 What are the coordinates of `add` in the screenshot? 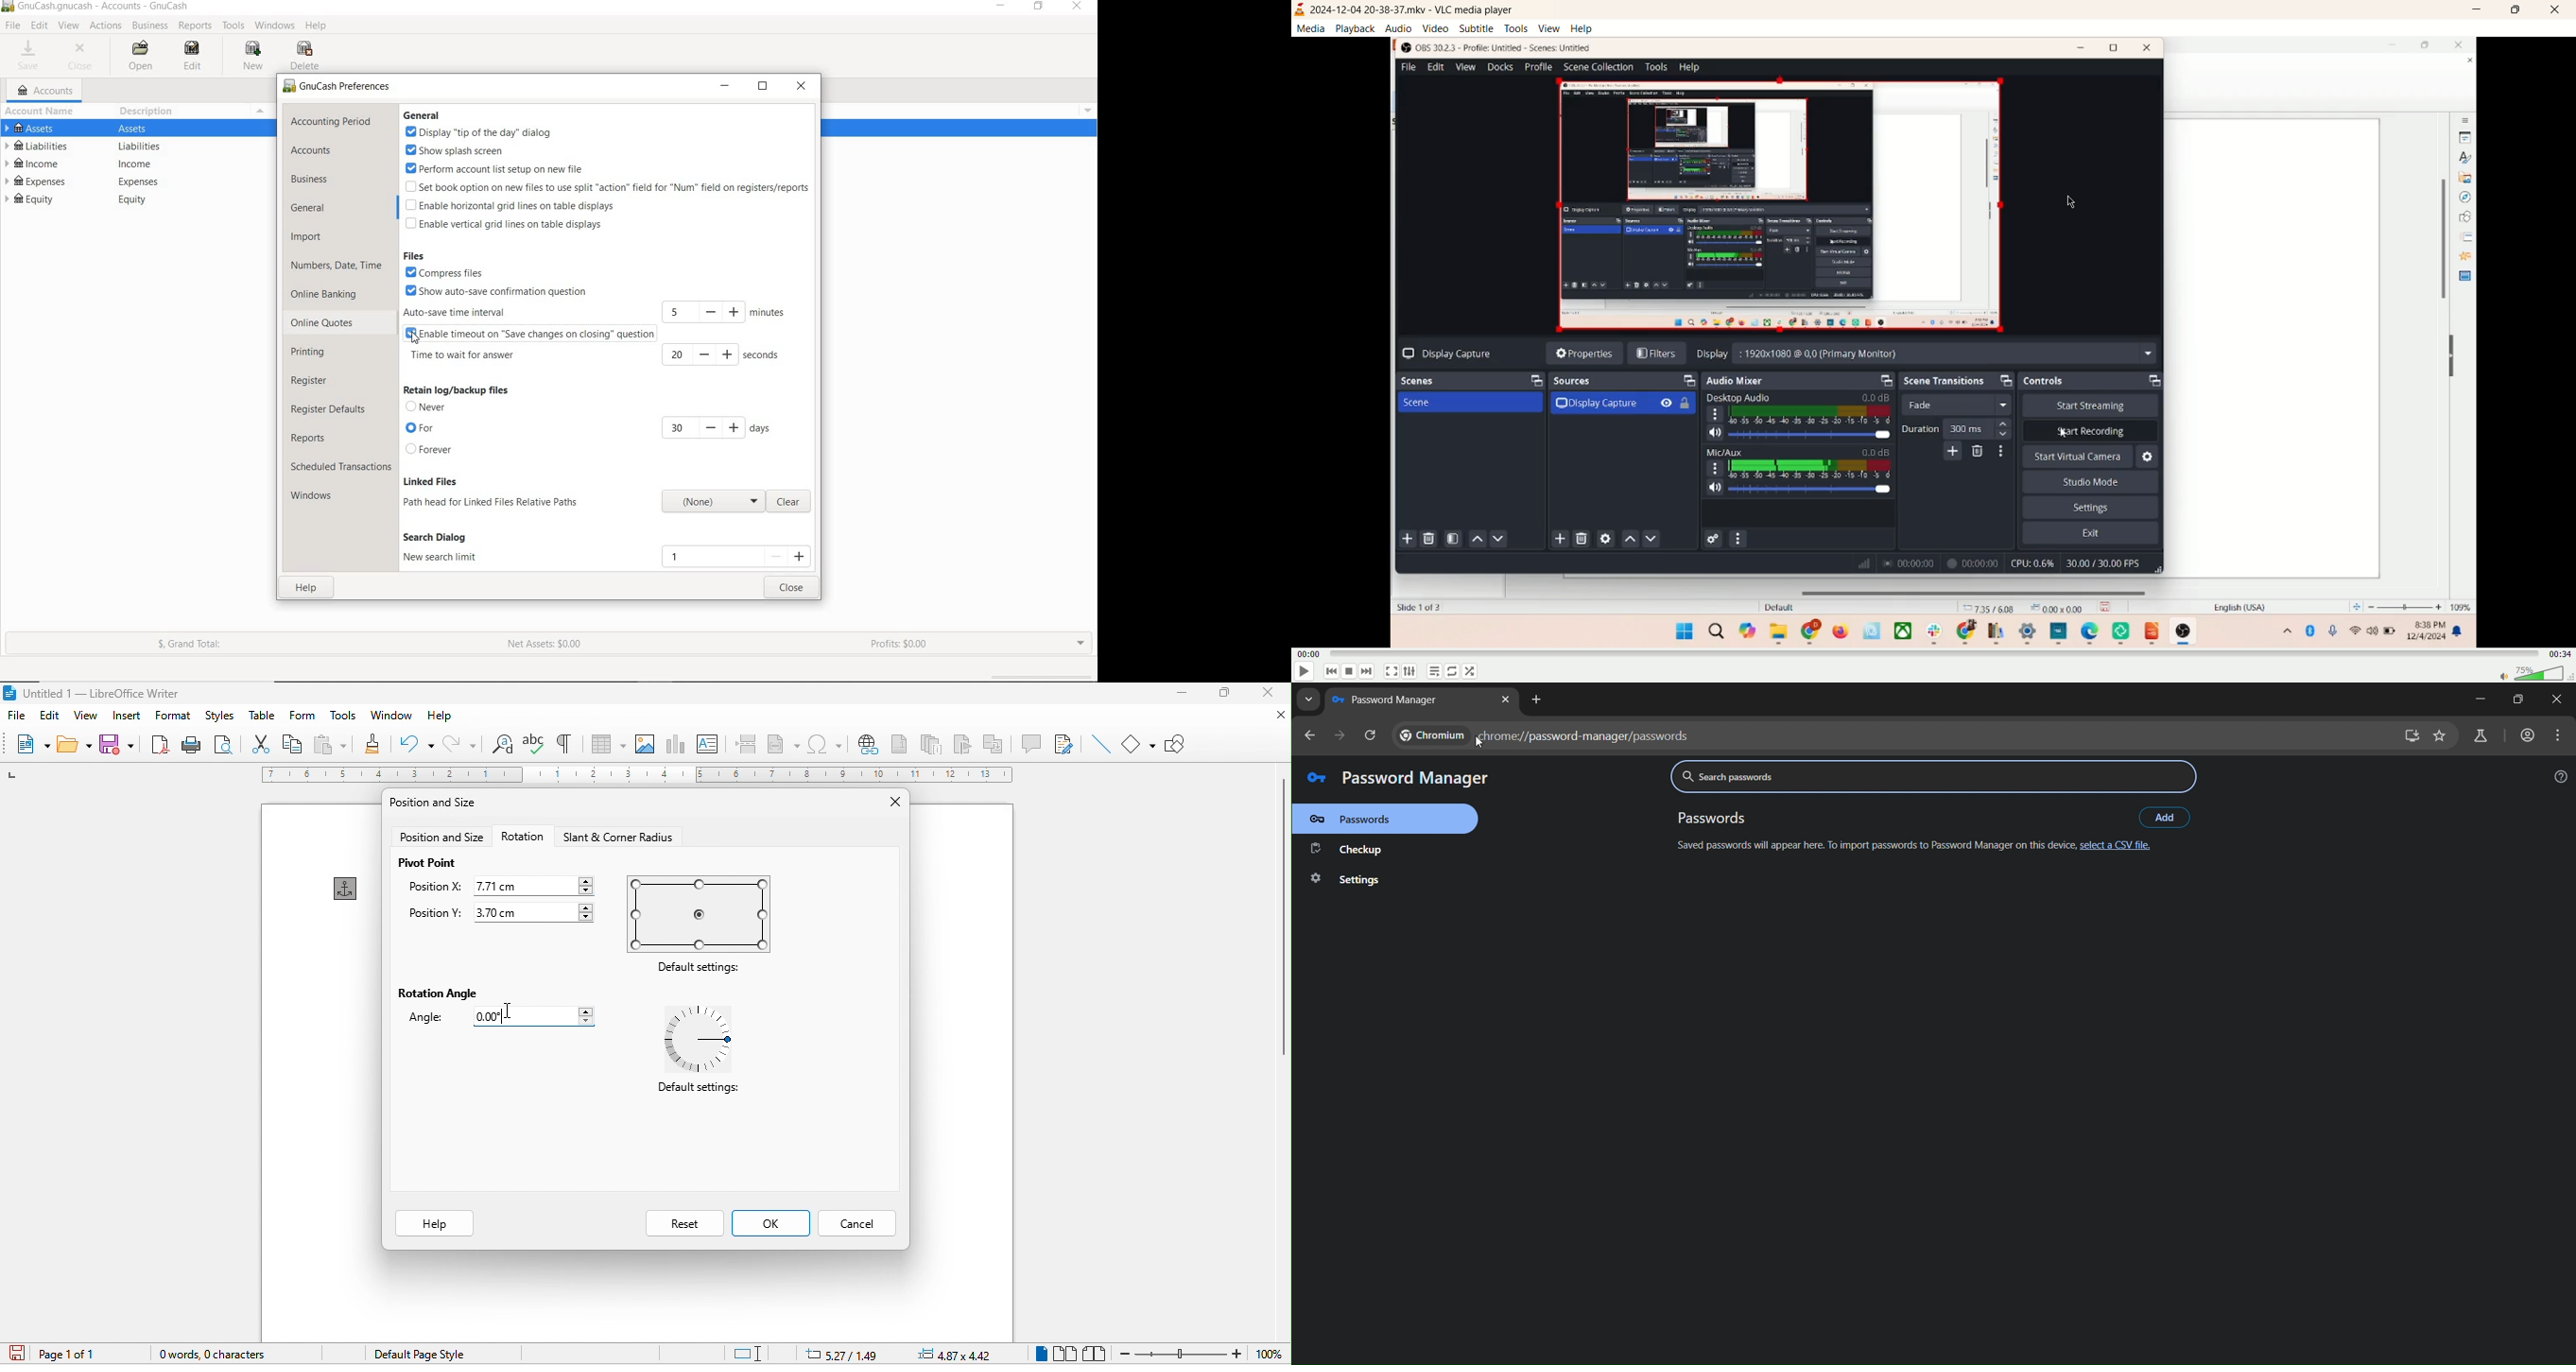 It's located at (2167, 816).